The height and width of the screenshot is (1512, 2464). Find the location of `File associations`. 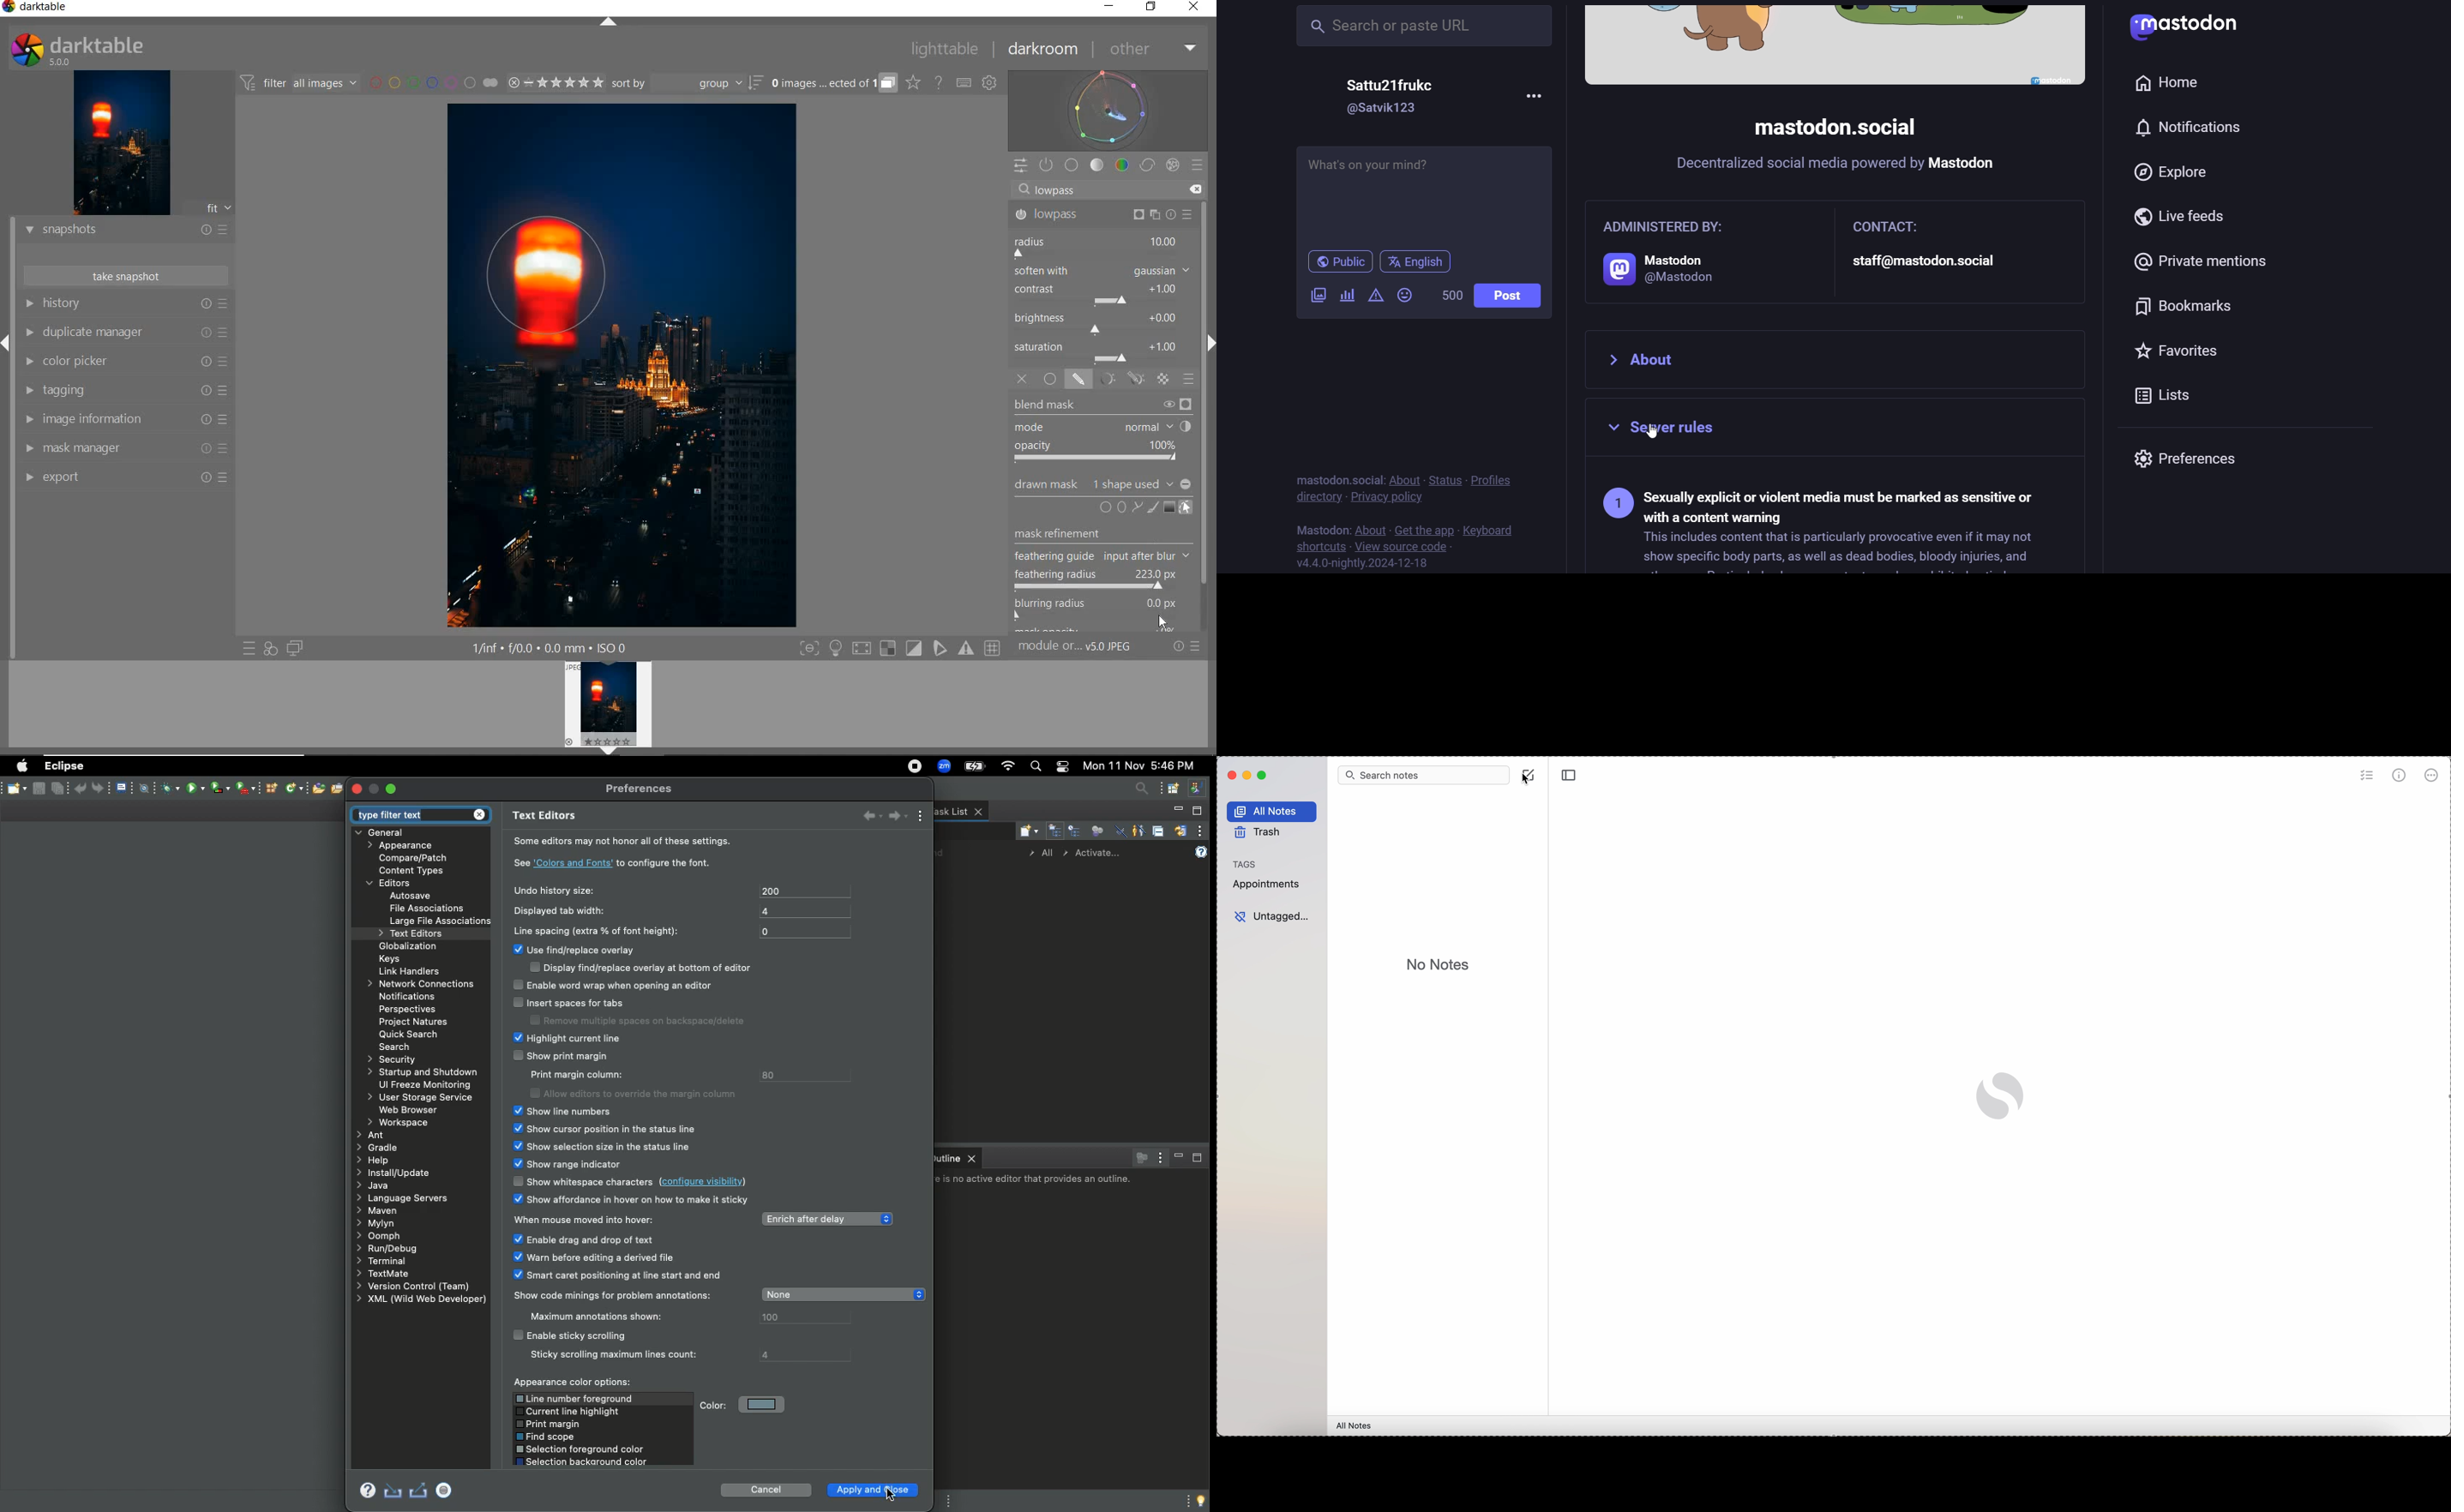

File associations is located at coordinates (427, 908).